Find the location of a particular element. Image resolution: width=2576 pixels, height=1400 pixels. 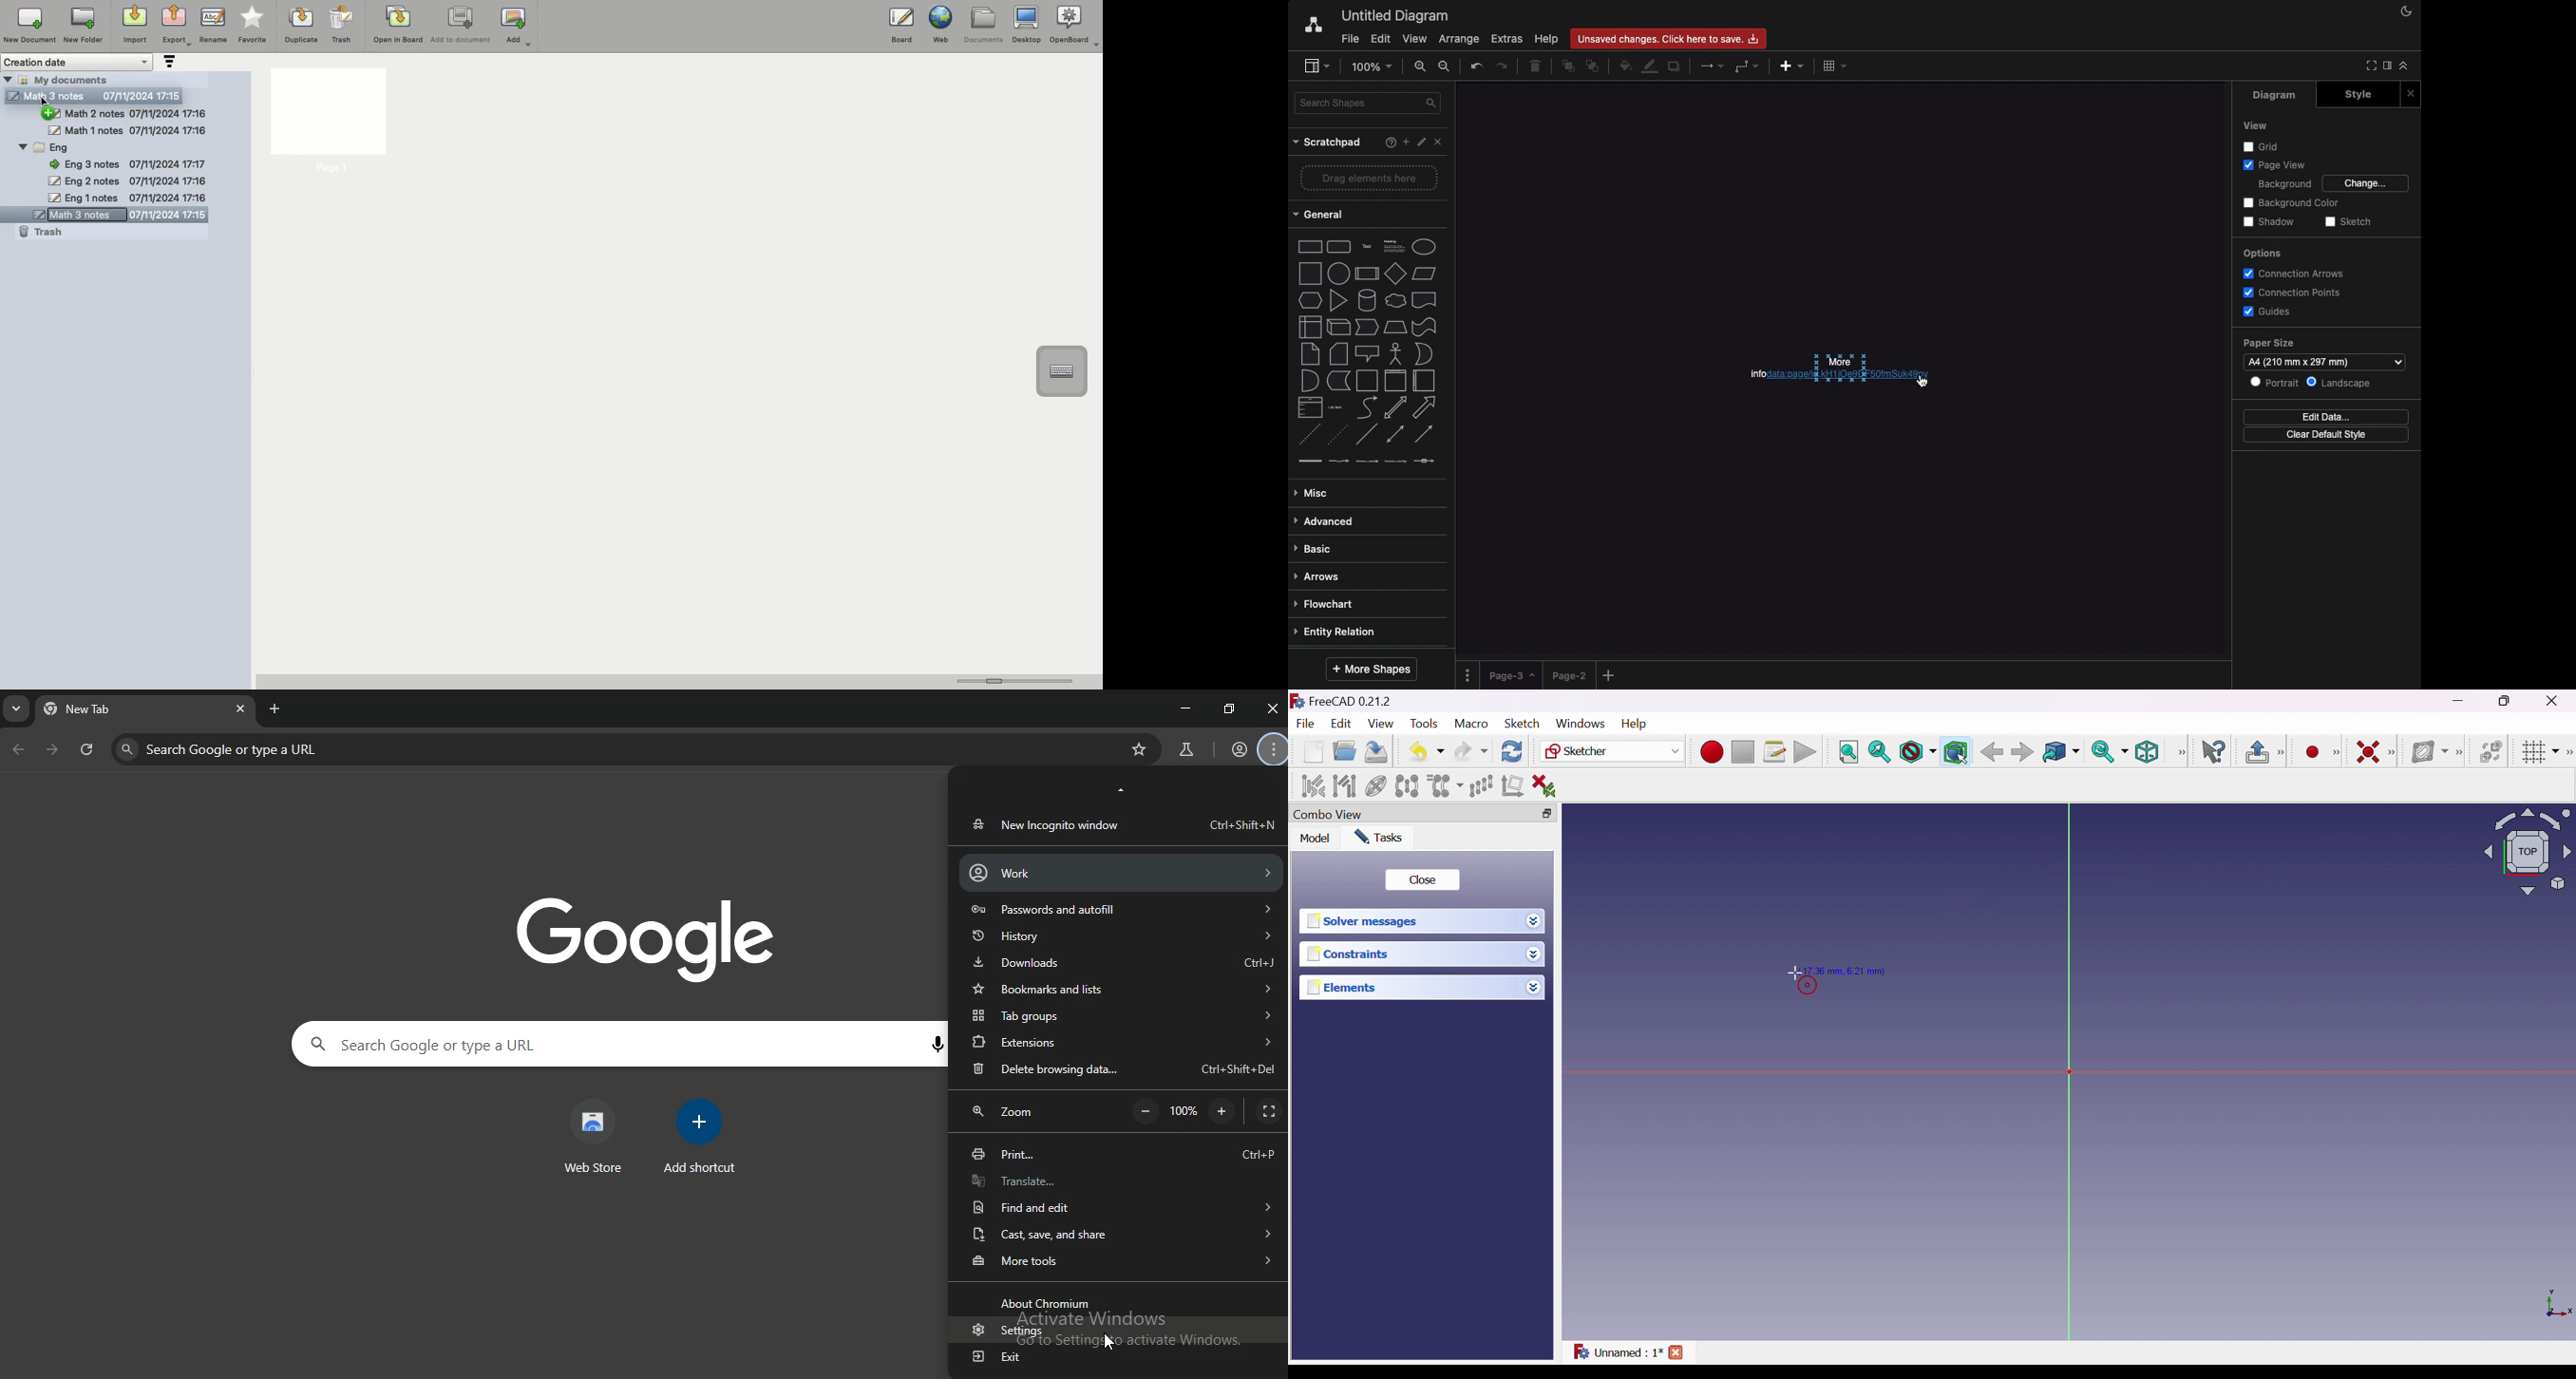

arrow is located at coordinates (1425, 408).